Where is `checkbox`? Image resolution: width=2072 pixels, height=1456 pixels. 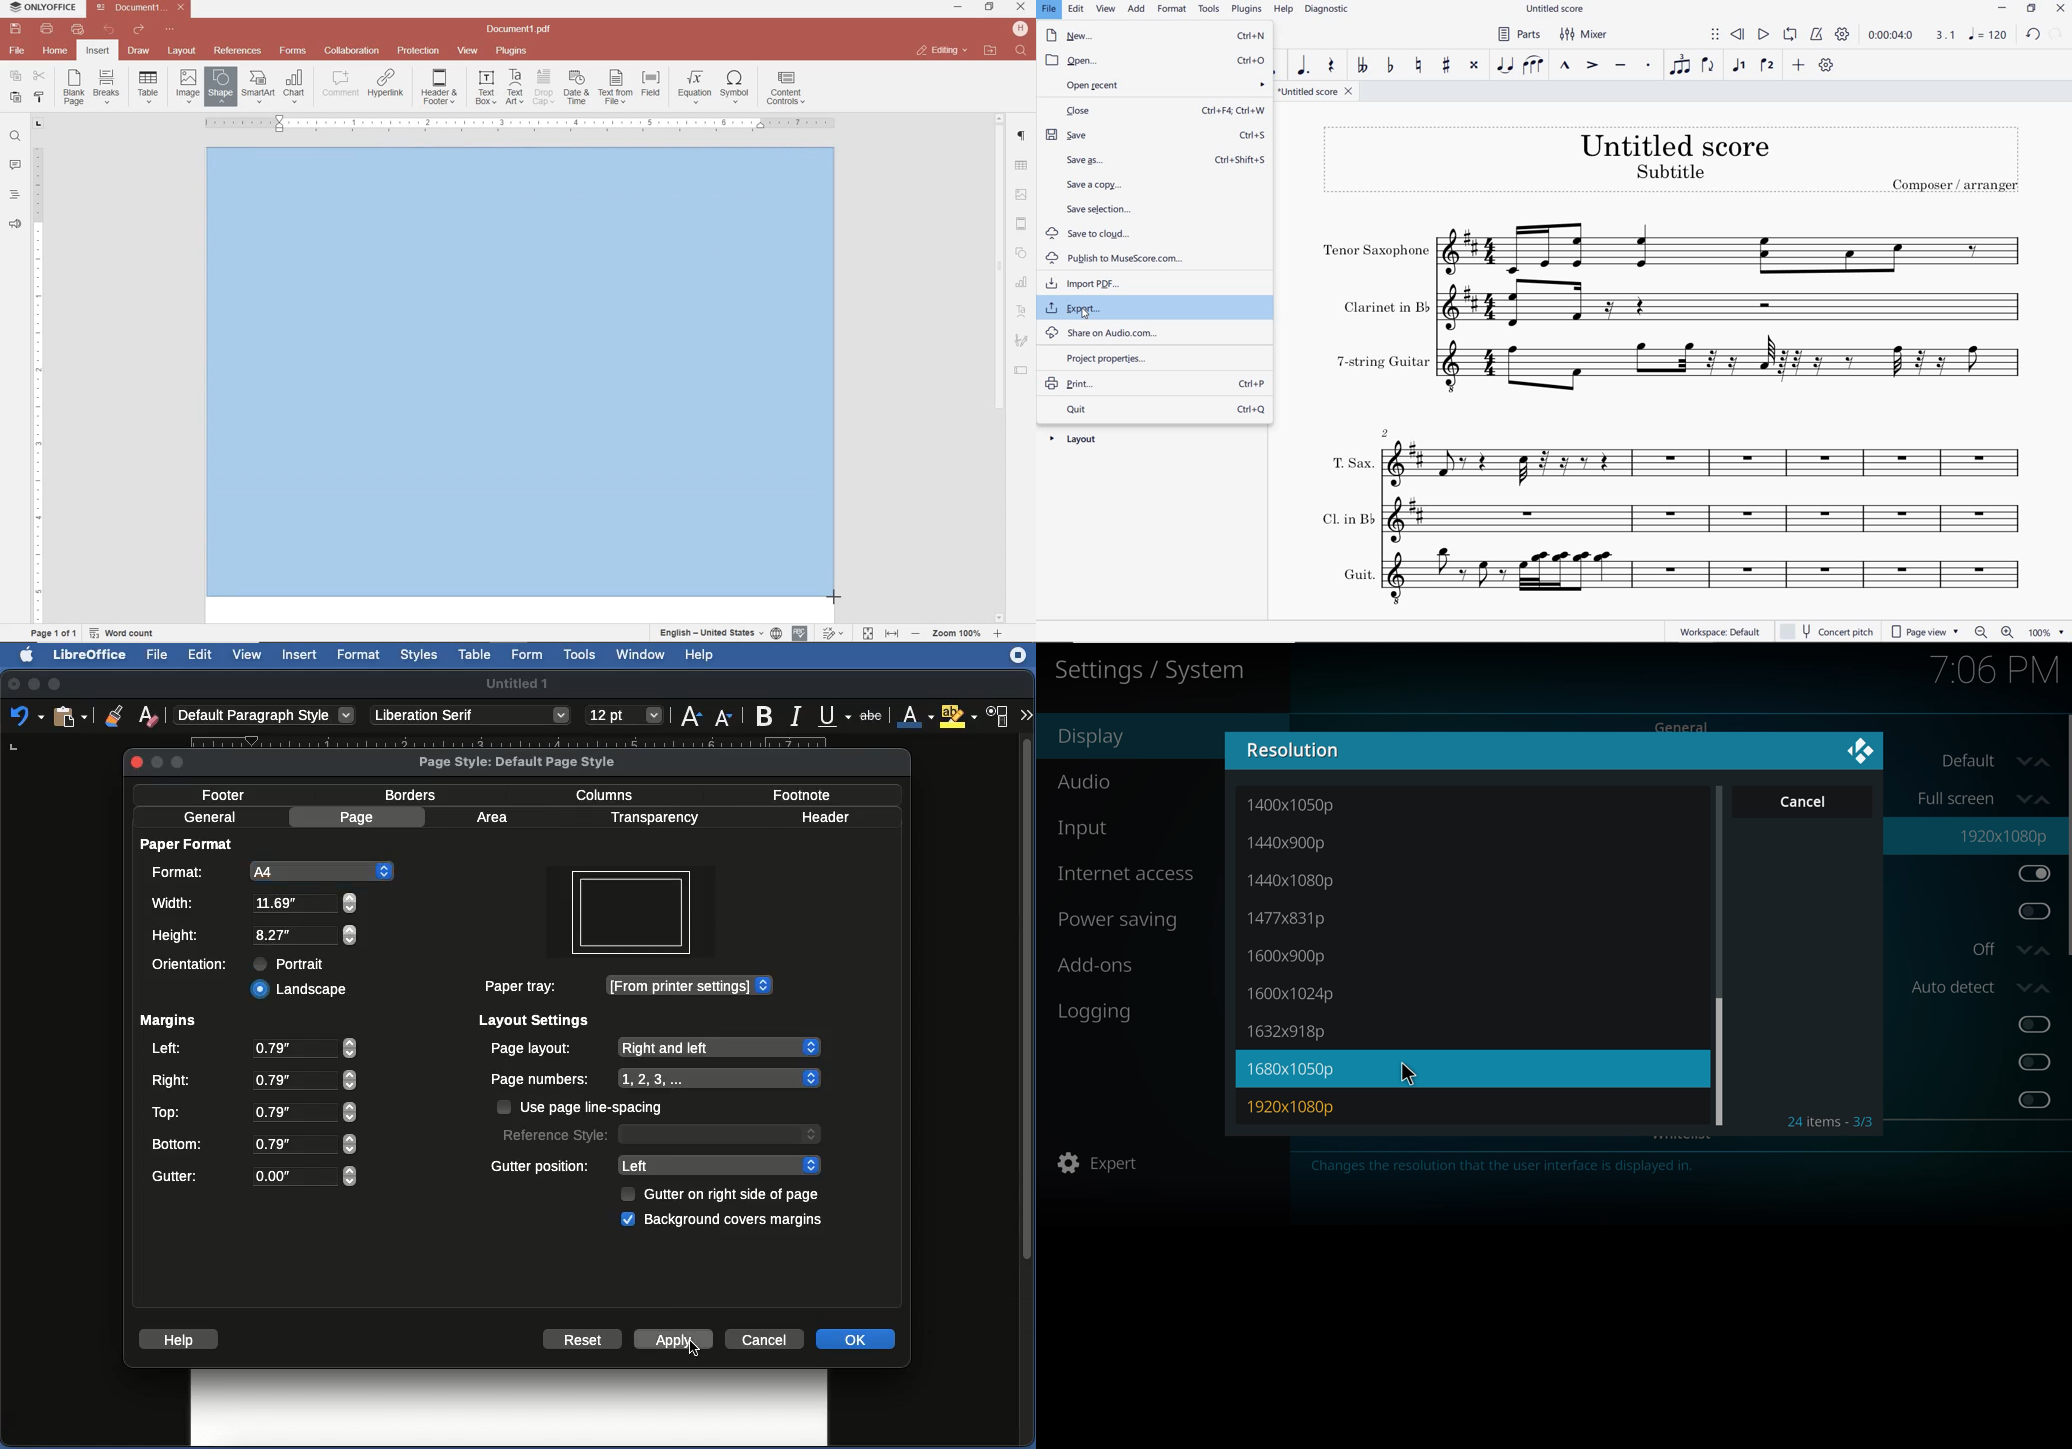 checkbox is located at coordinates (503, 1106).